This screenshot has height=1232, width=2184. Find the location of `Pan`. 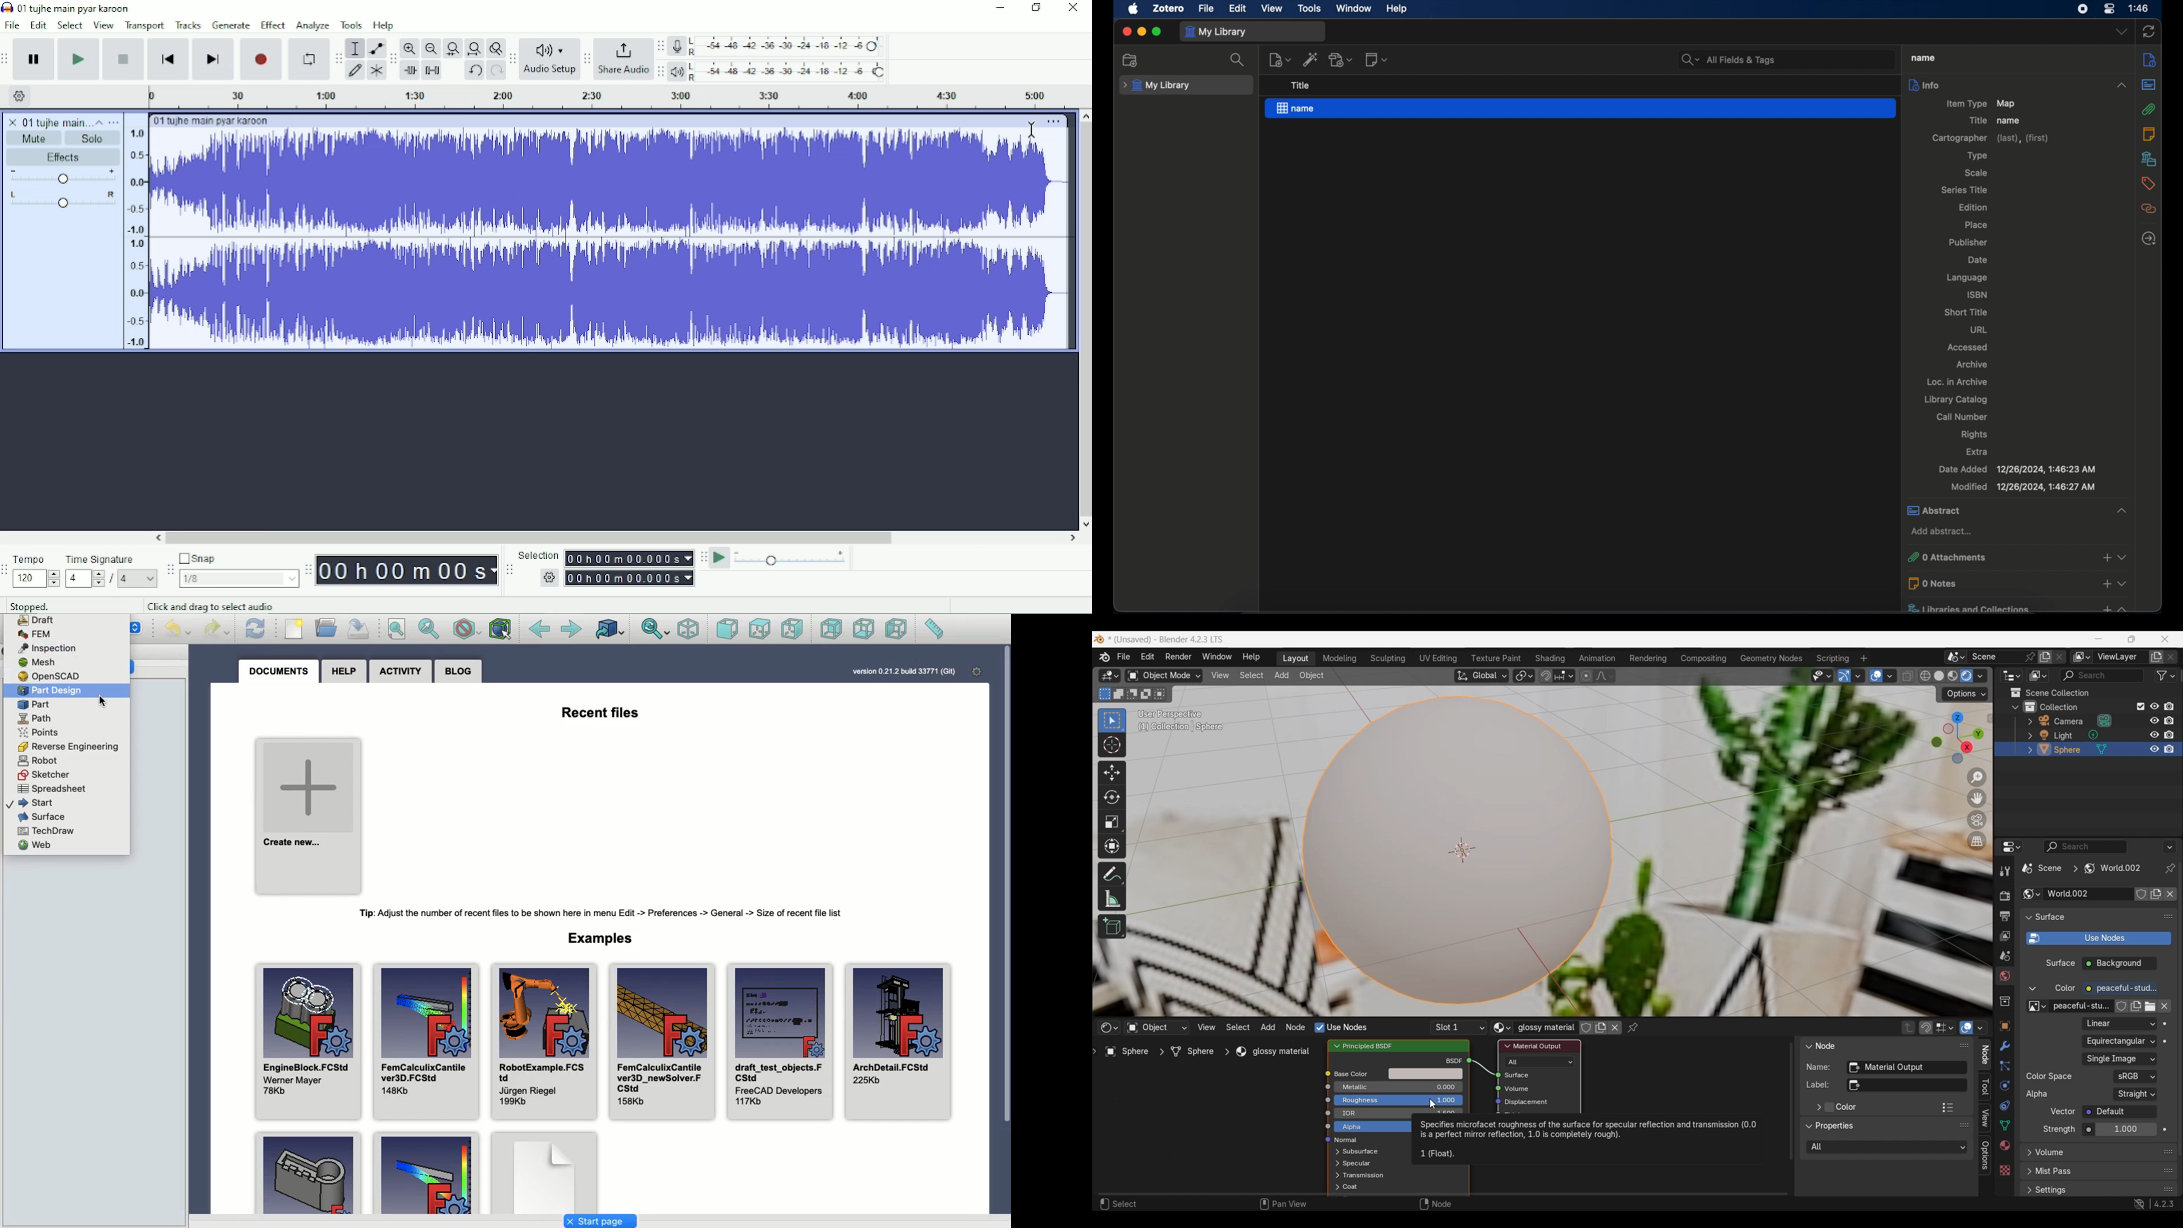

Pan is located at coordinates (60, 200).